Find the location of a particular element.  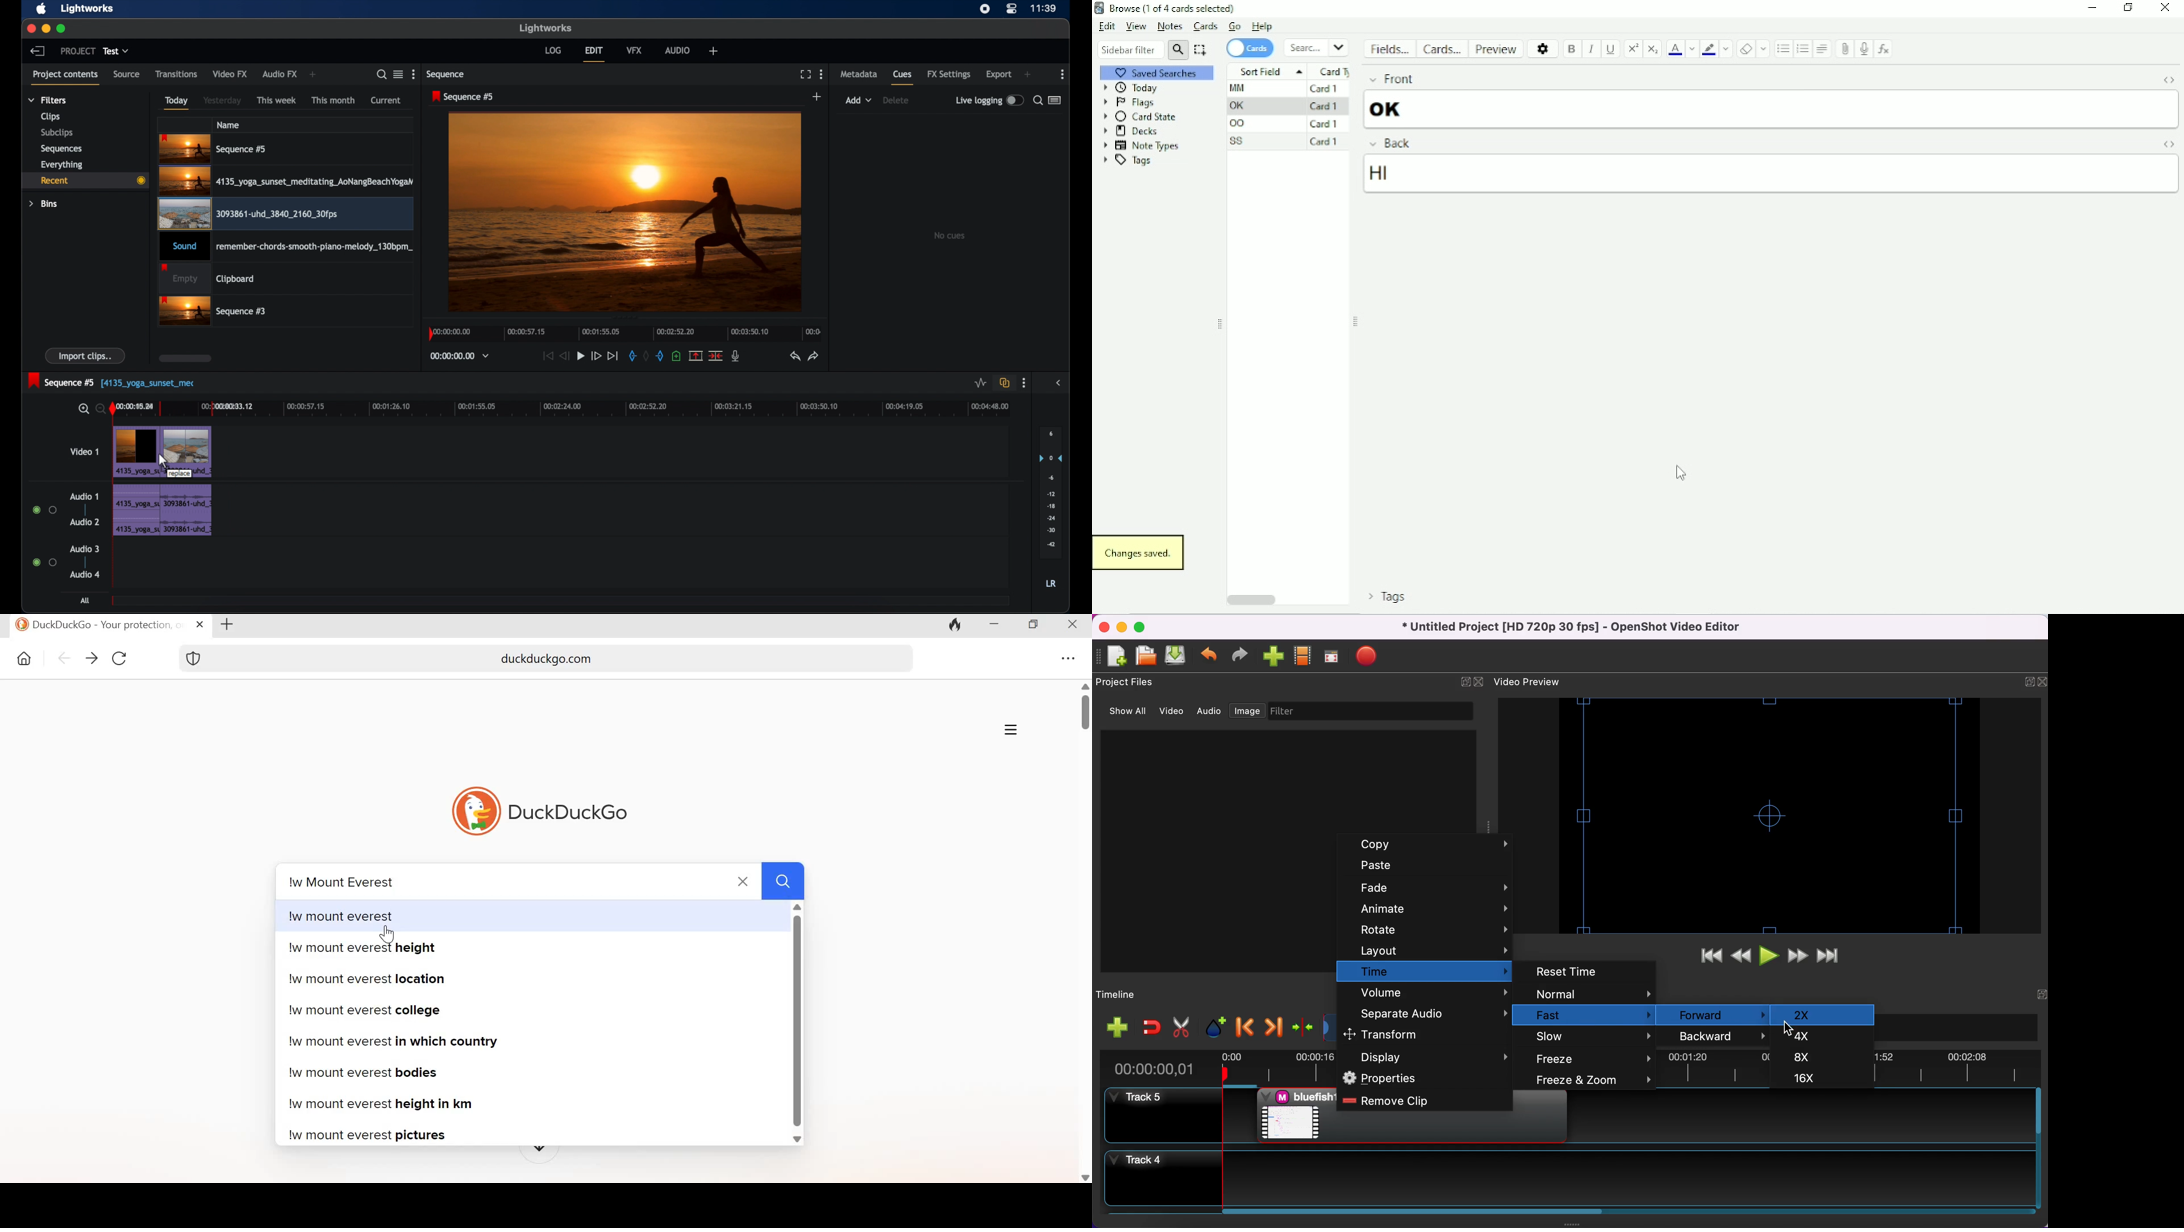

clips is located at coordinates (51, 117).